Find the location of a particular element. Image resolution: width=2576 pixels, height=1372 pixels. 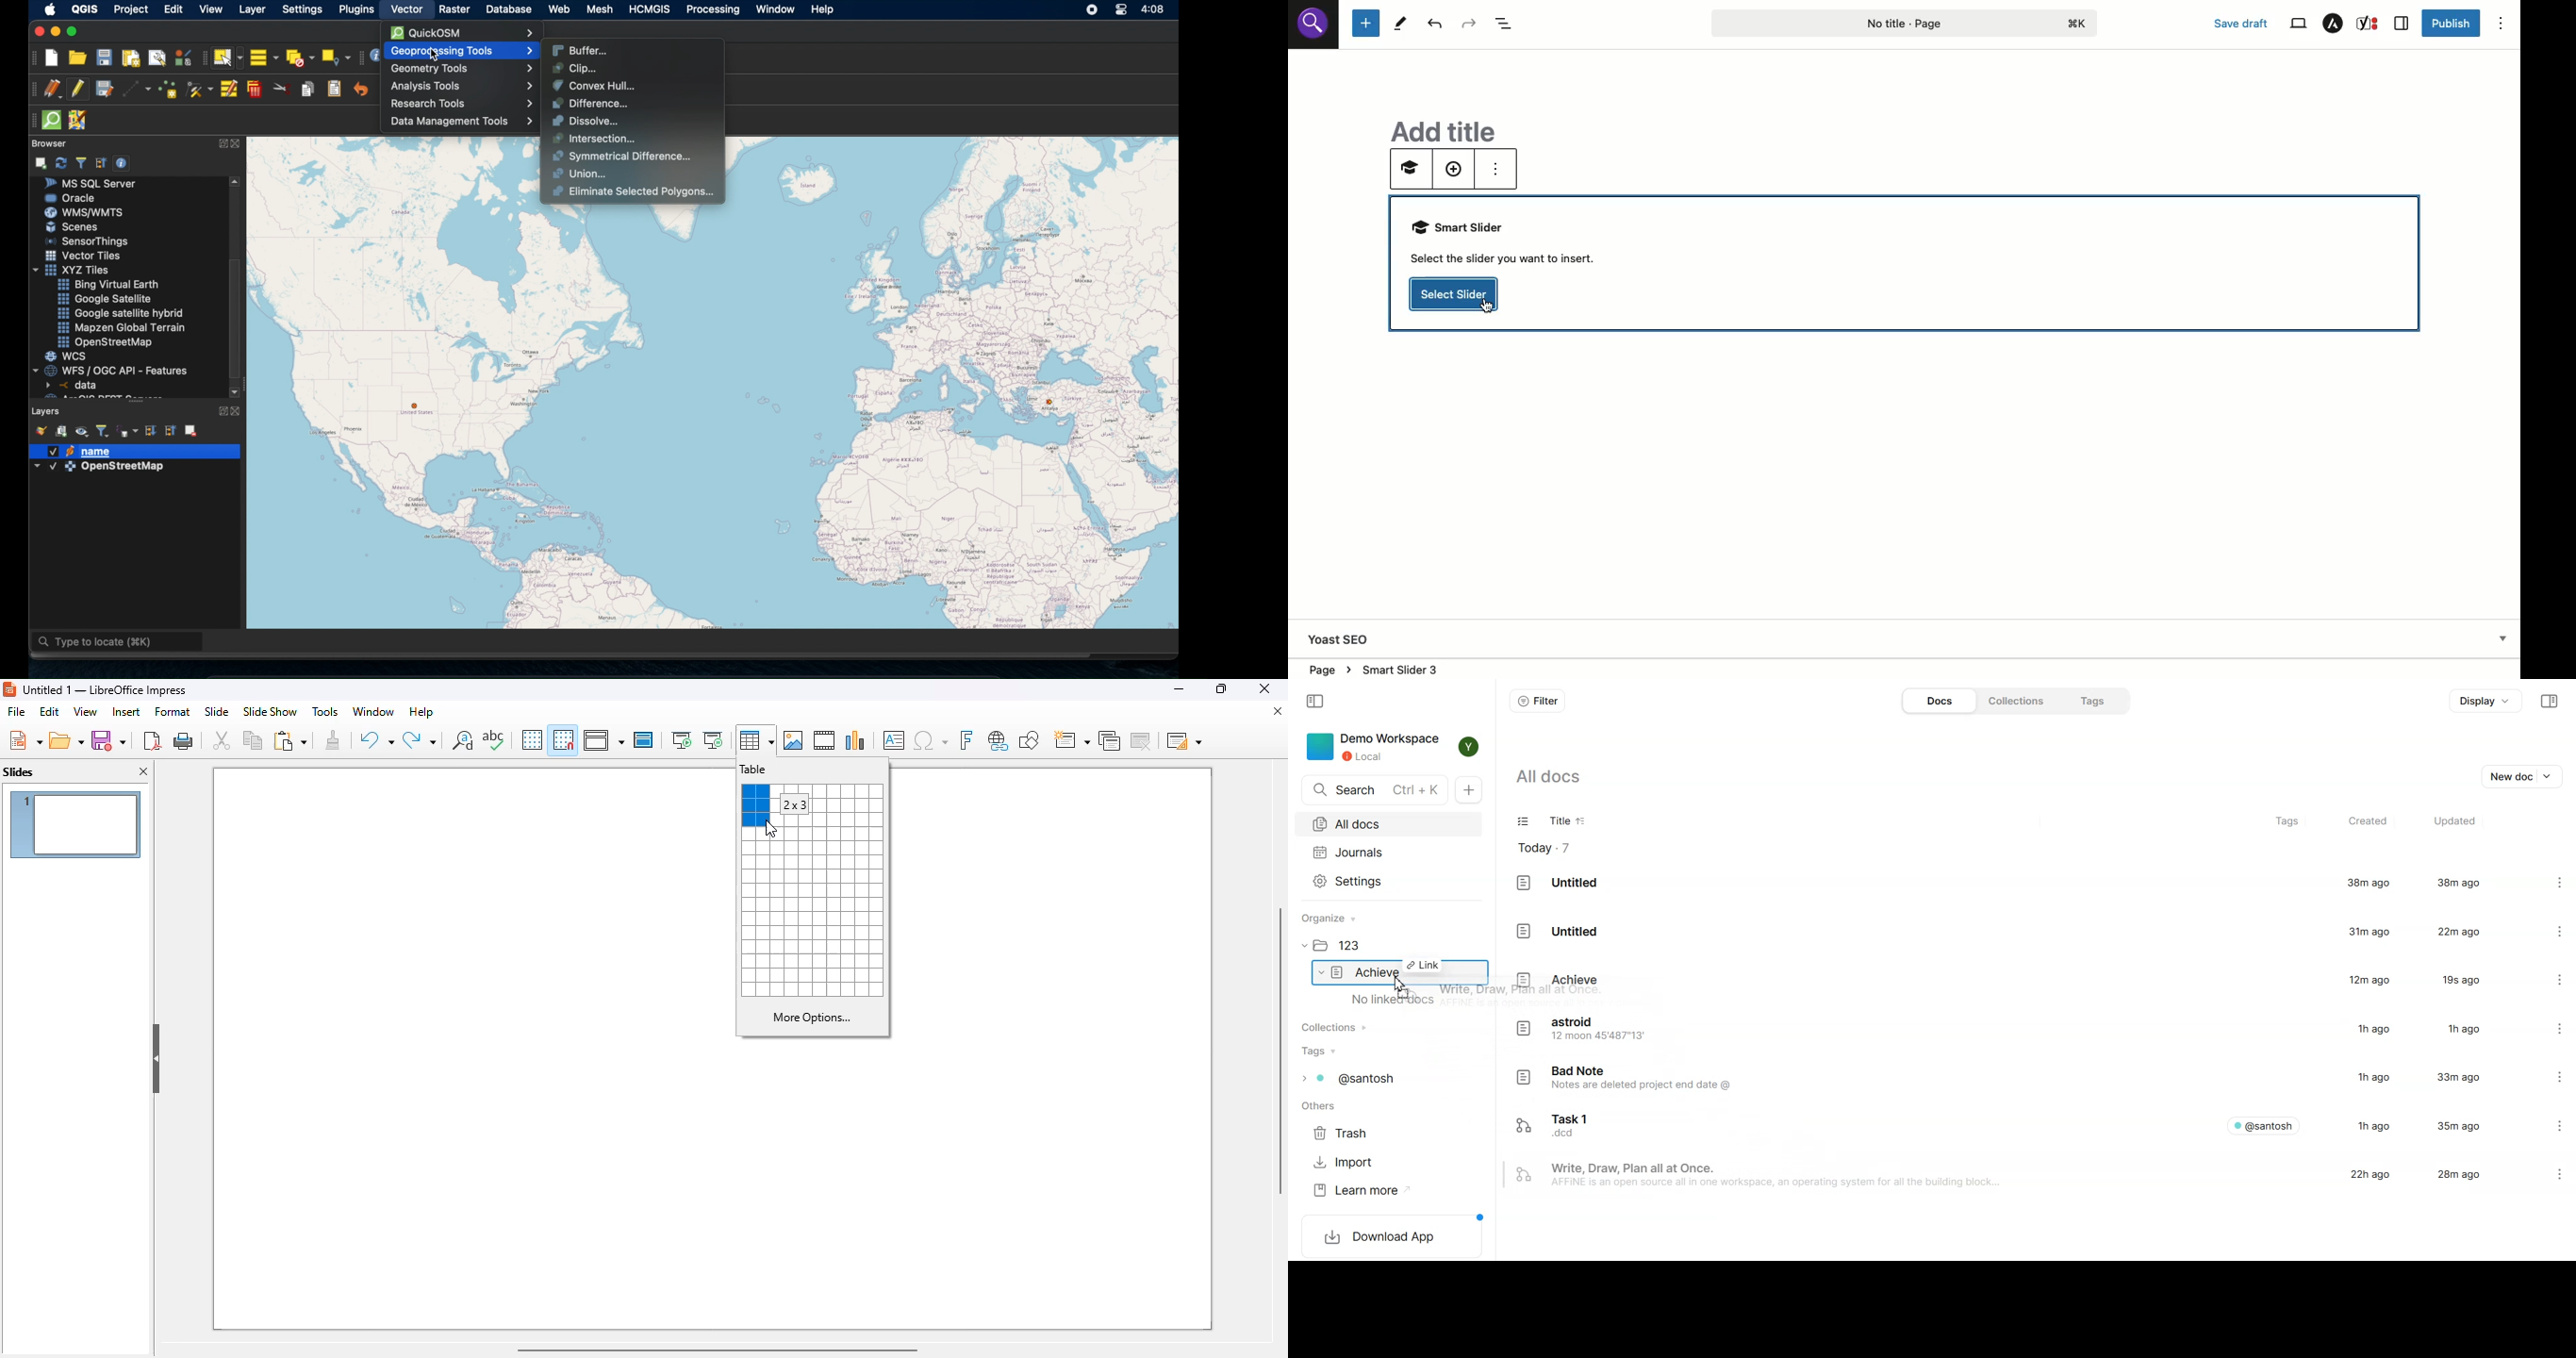

Achieve is located at coordinates (1368, 973).